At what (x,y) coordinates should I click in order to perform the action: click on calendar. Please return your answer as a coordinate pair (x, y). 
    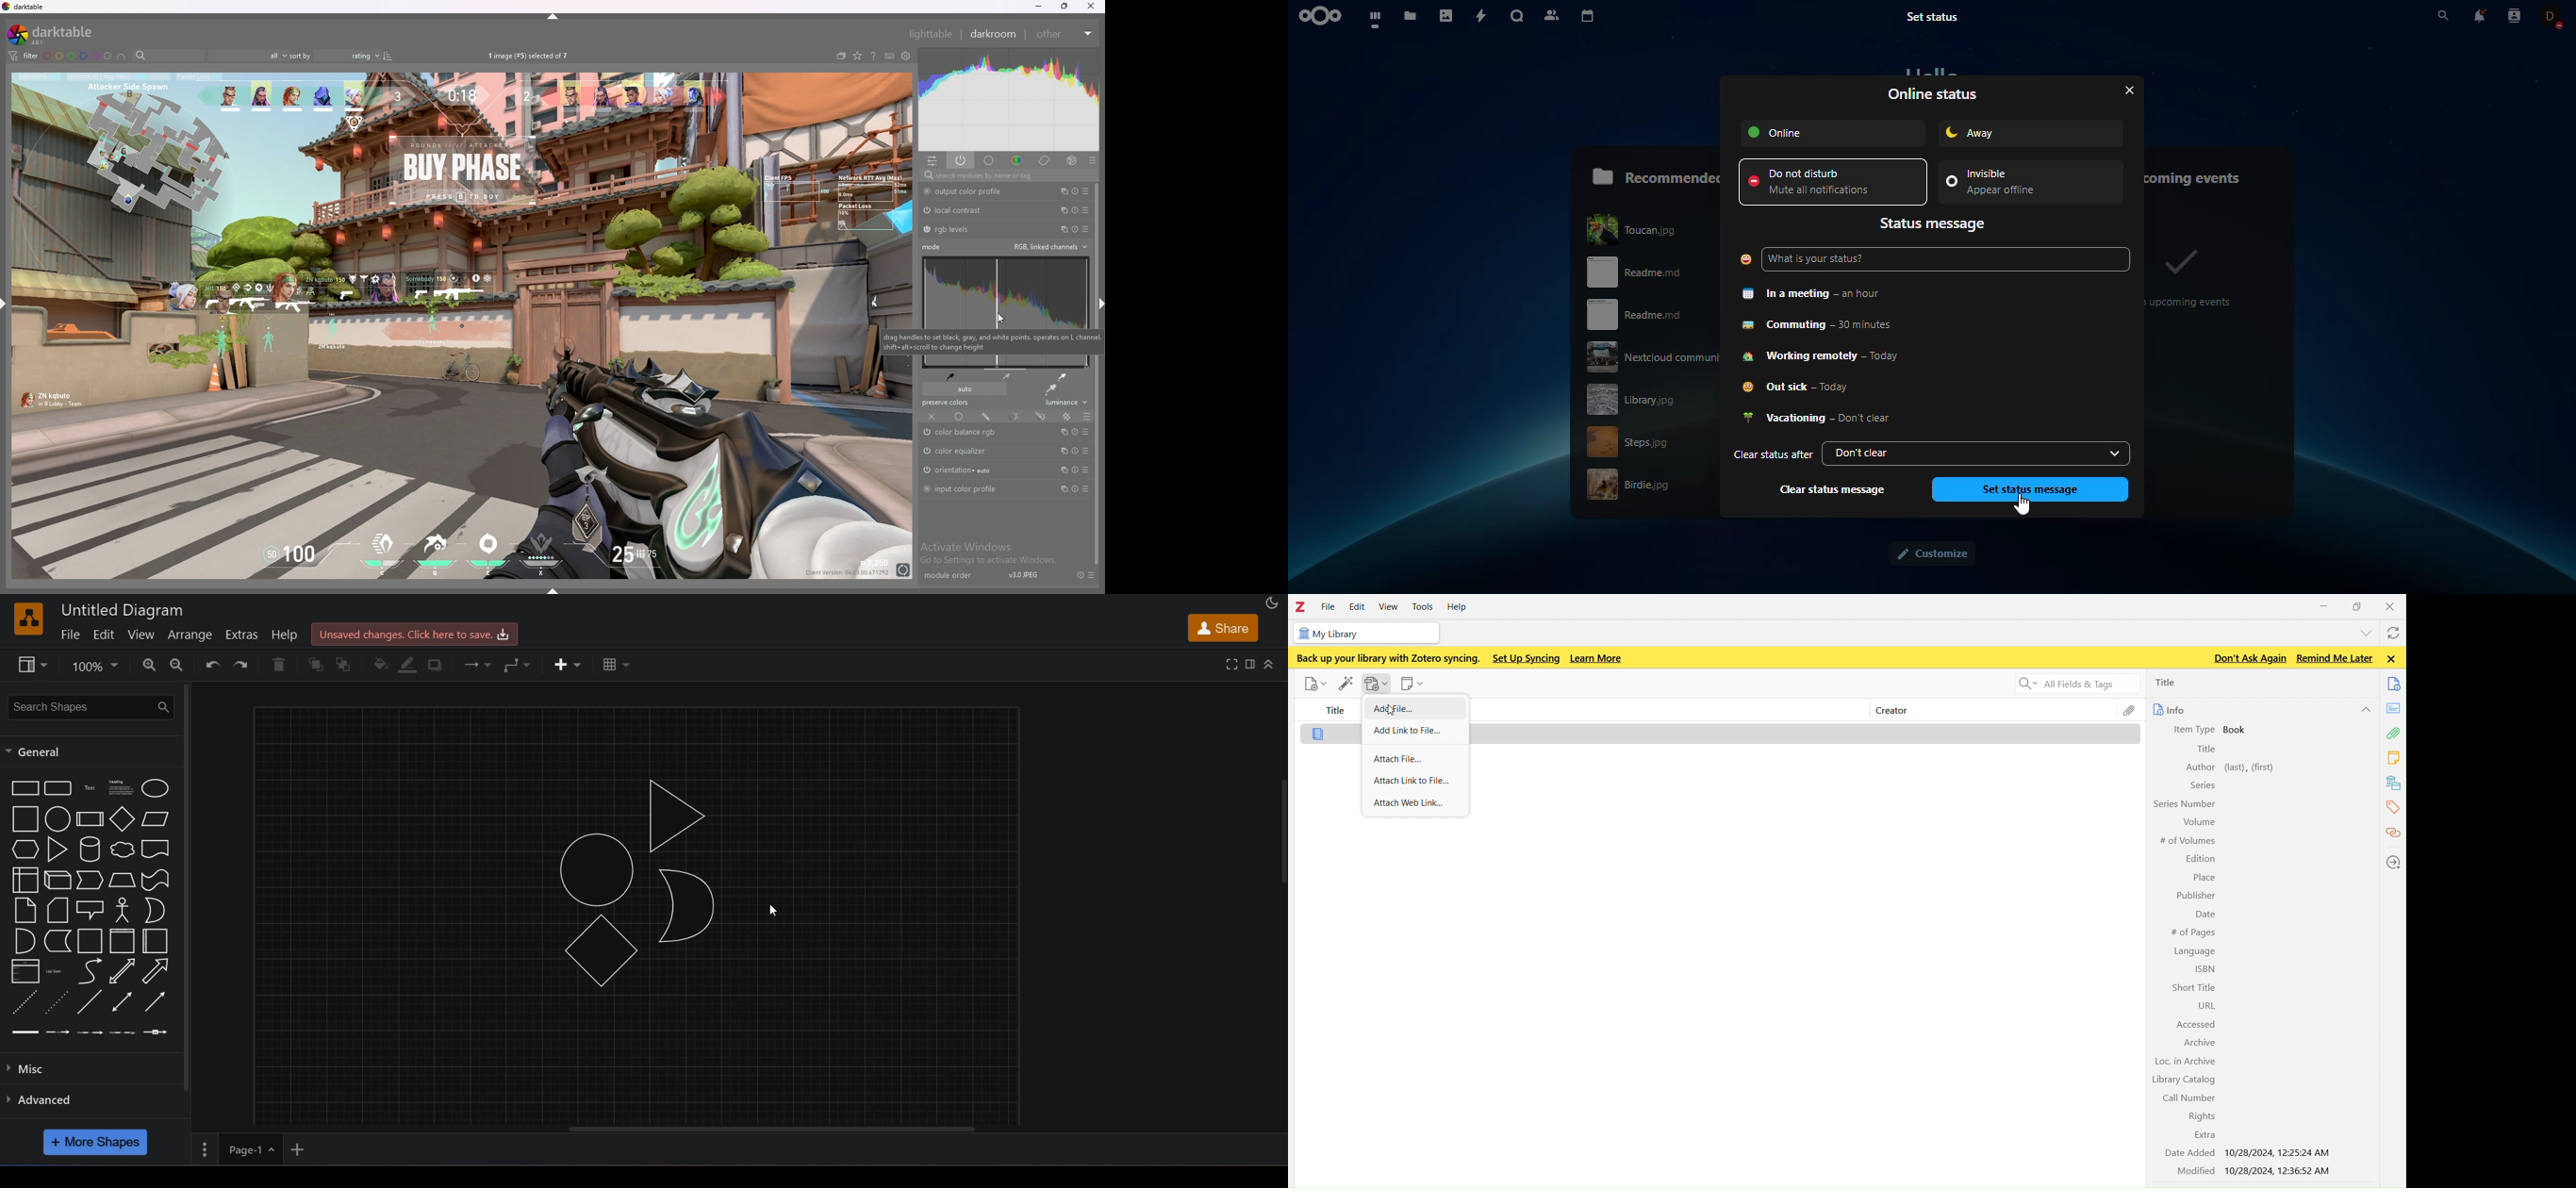
    Looking at the image, I should click on (1589, 17).